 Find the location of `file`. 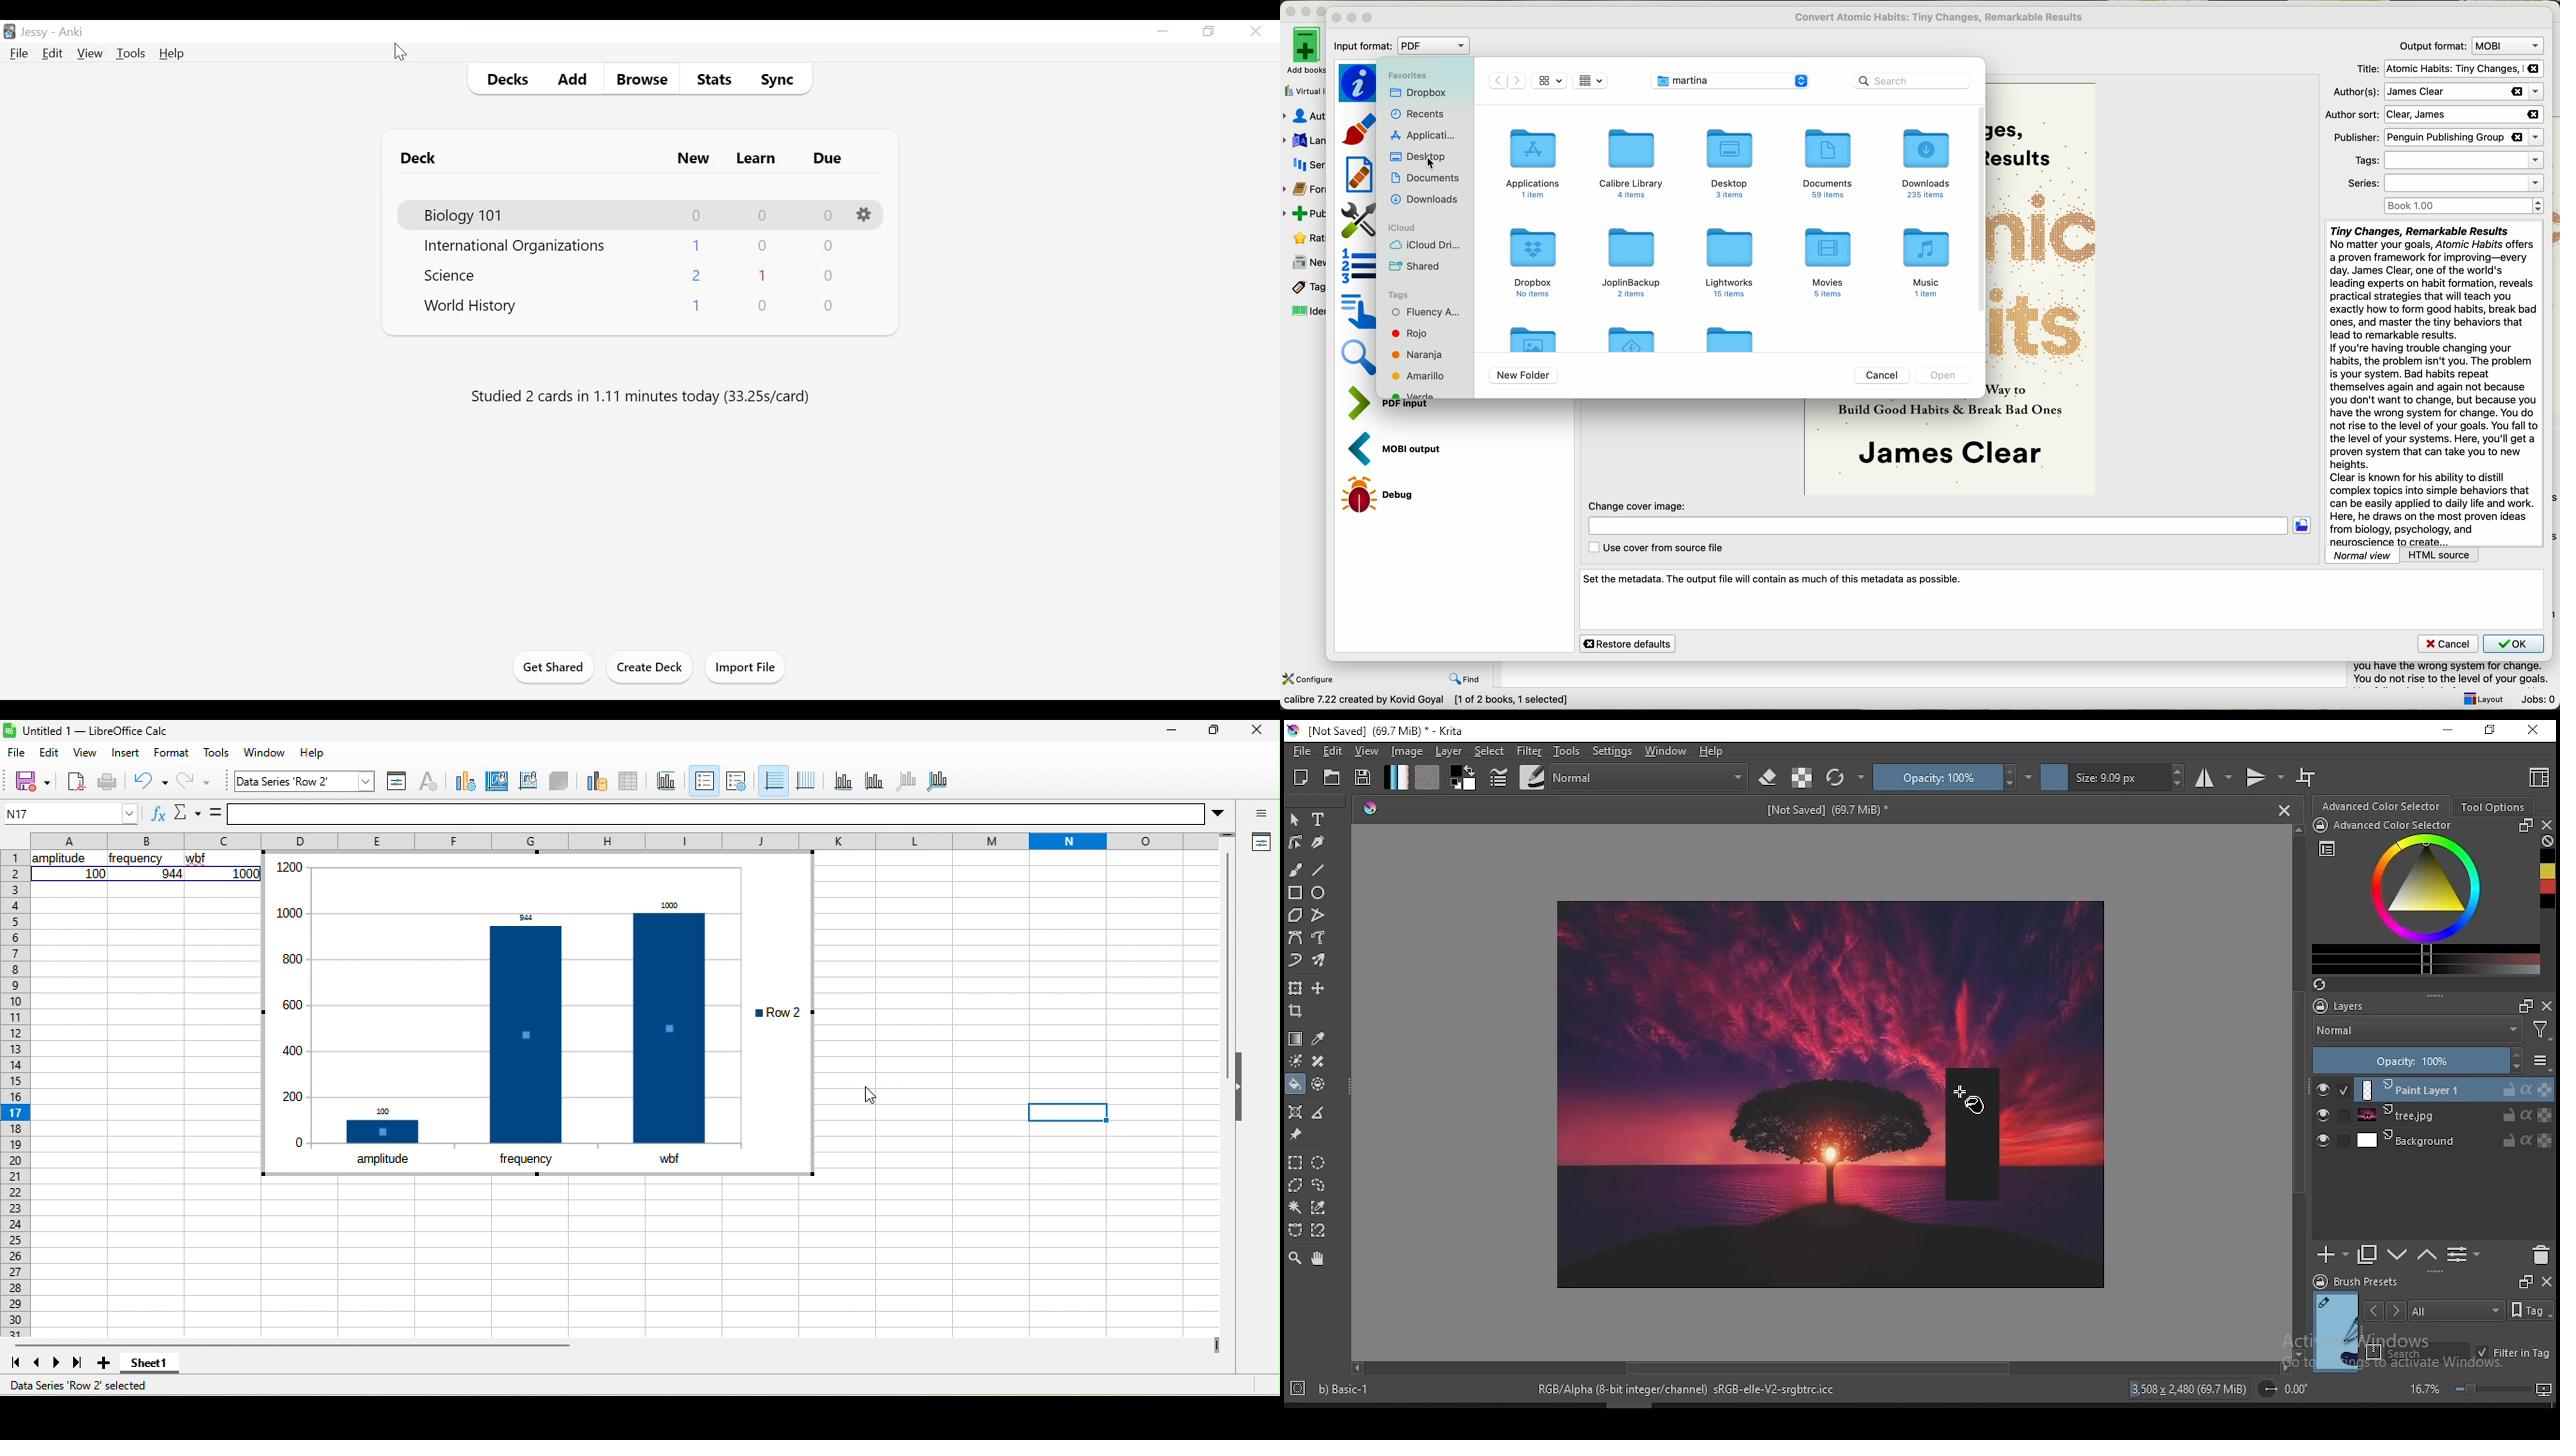

file is located at coordinates (1299, 752).